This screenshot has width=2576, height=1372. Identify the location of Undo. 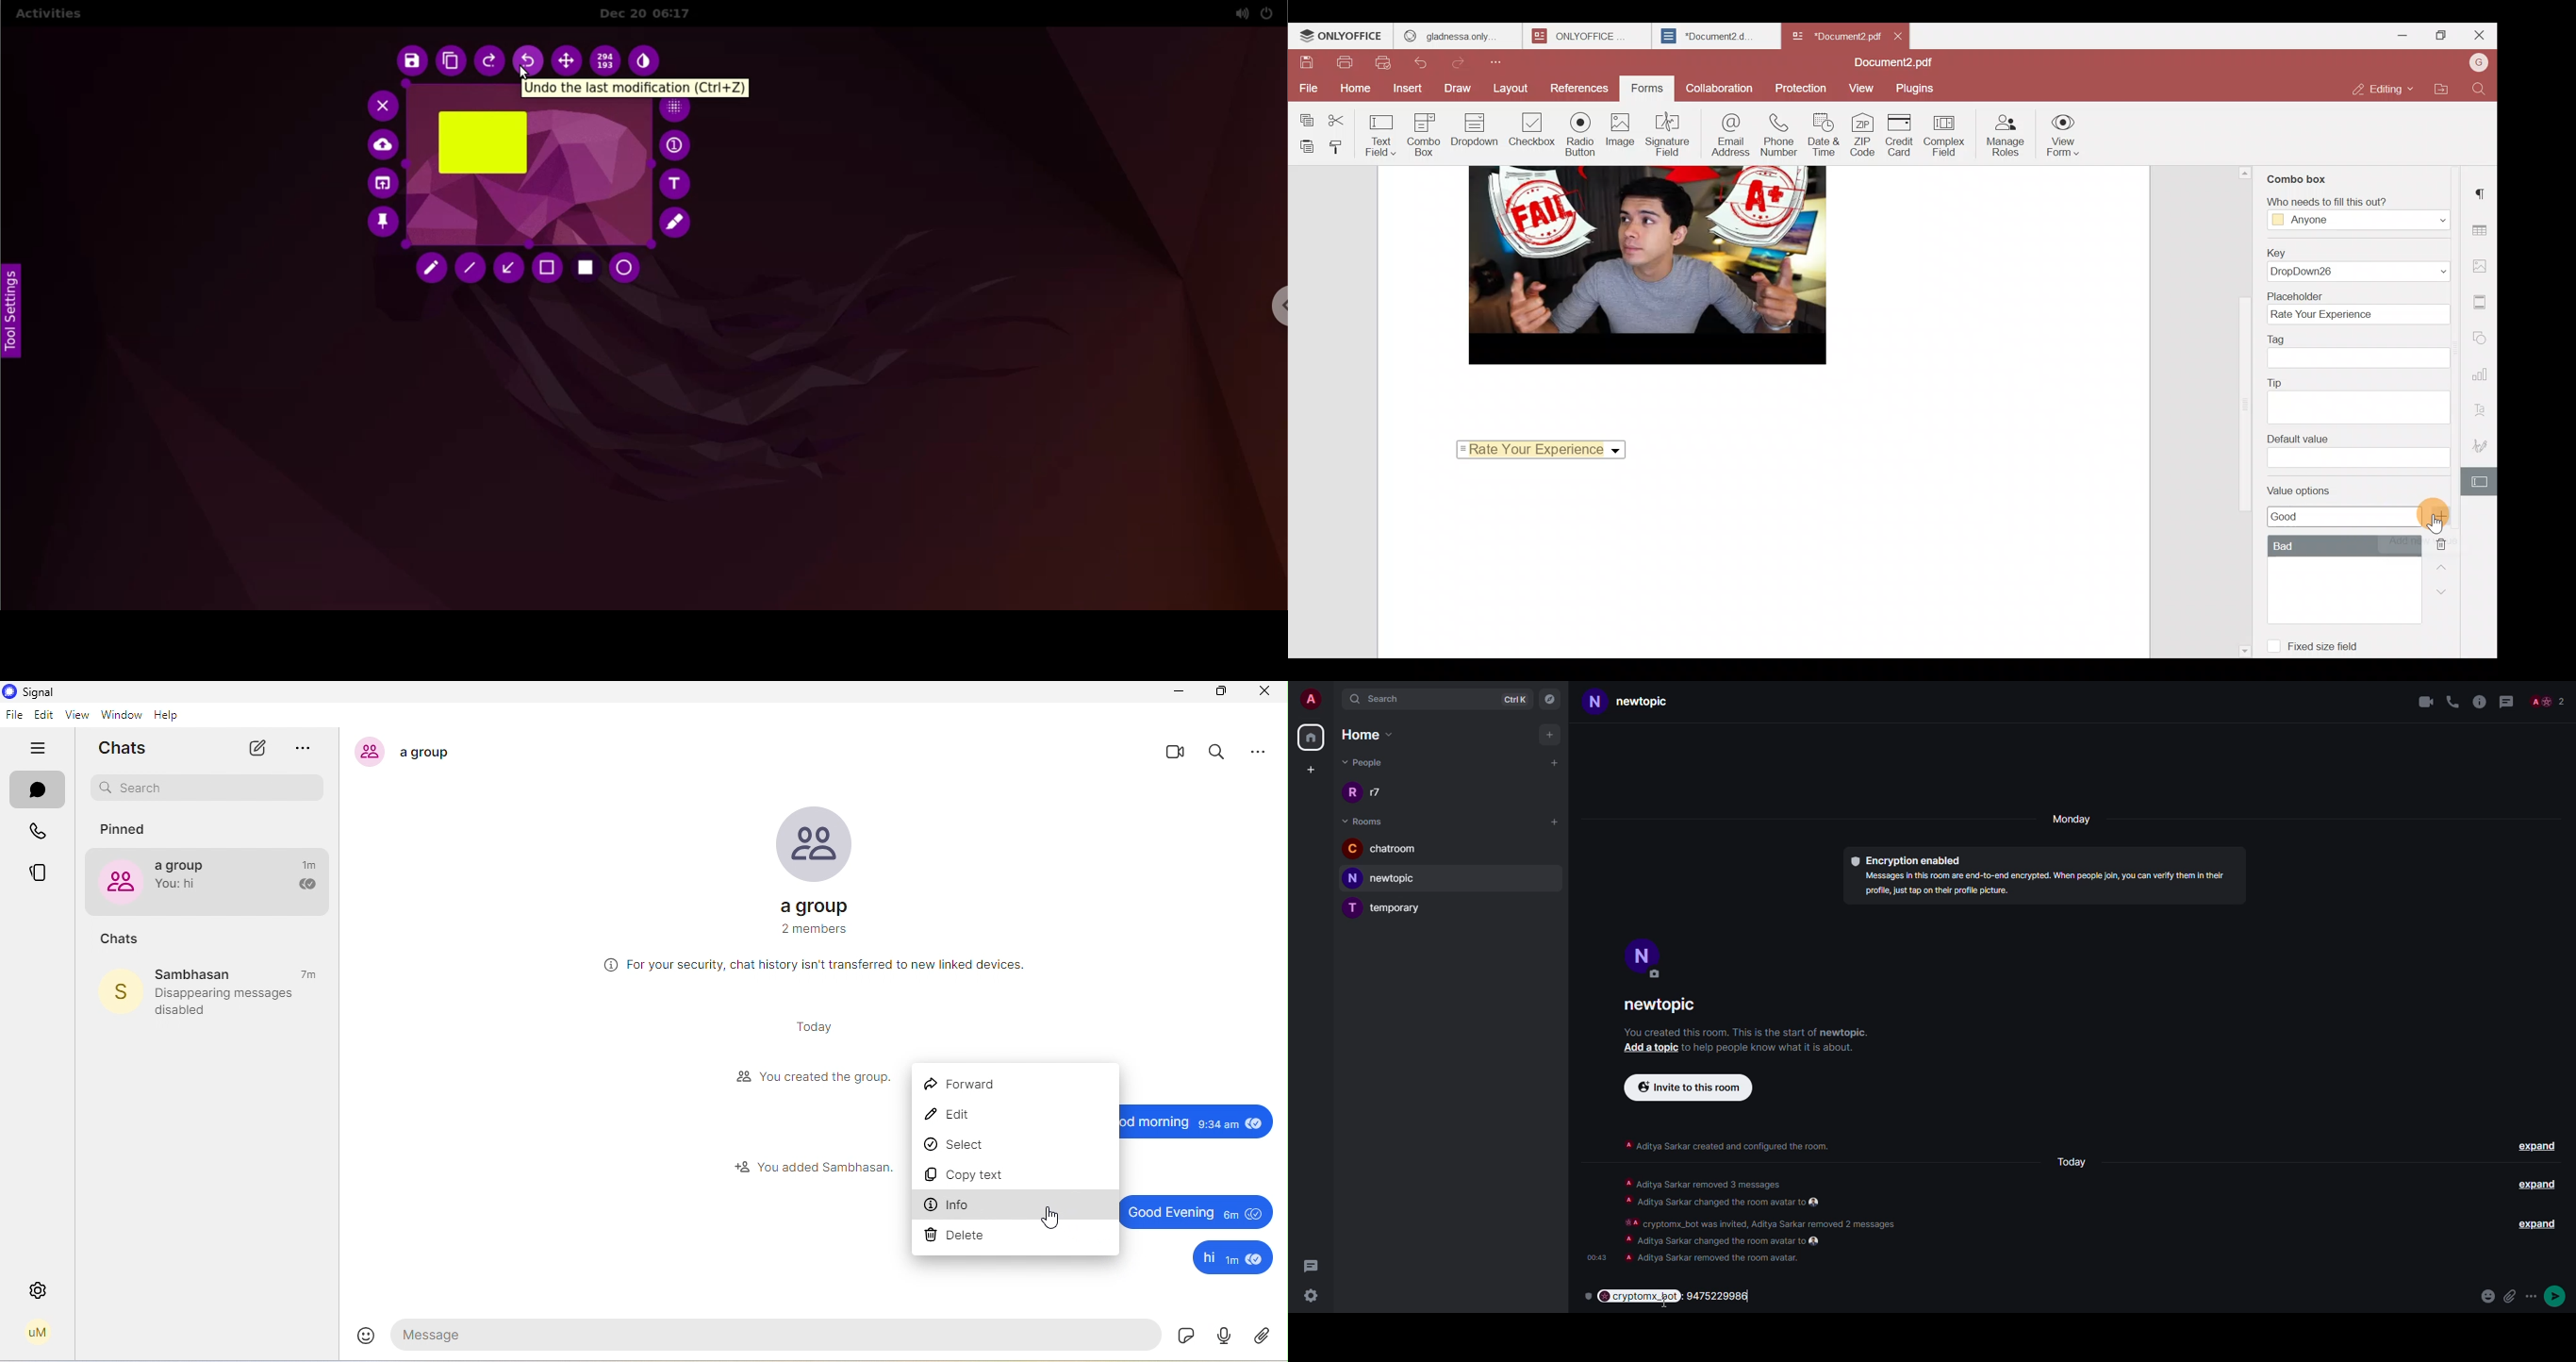
(1424, 62).